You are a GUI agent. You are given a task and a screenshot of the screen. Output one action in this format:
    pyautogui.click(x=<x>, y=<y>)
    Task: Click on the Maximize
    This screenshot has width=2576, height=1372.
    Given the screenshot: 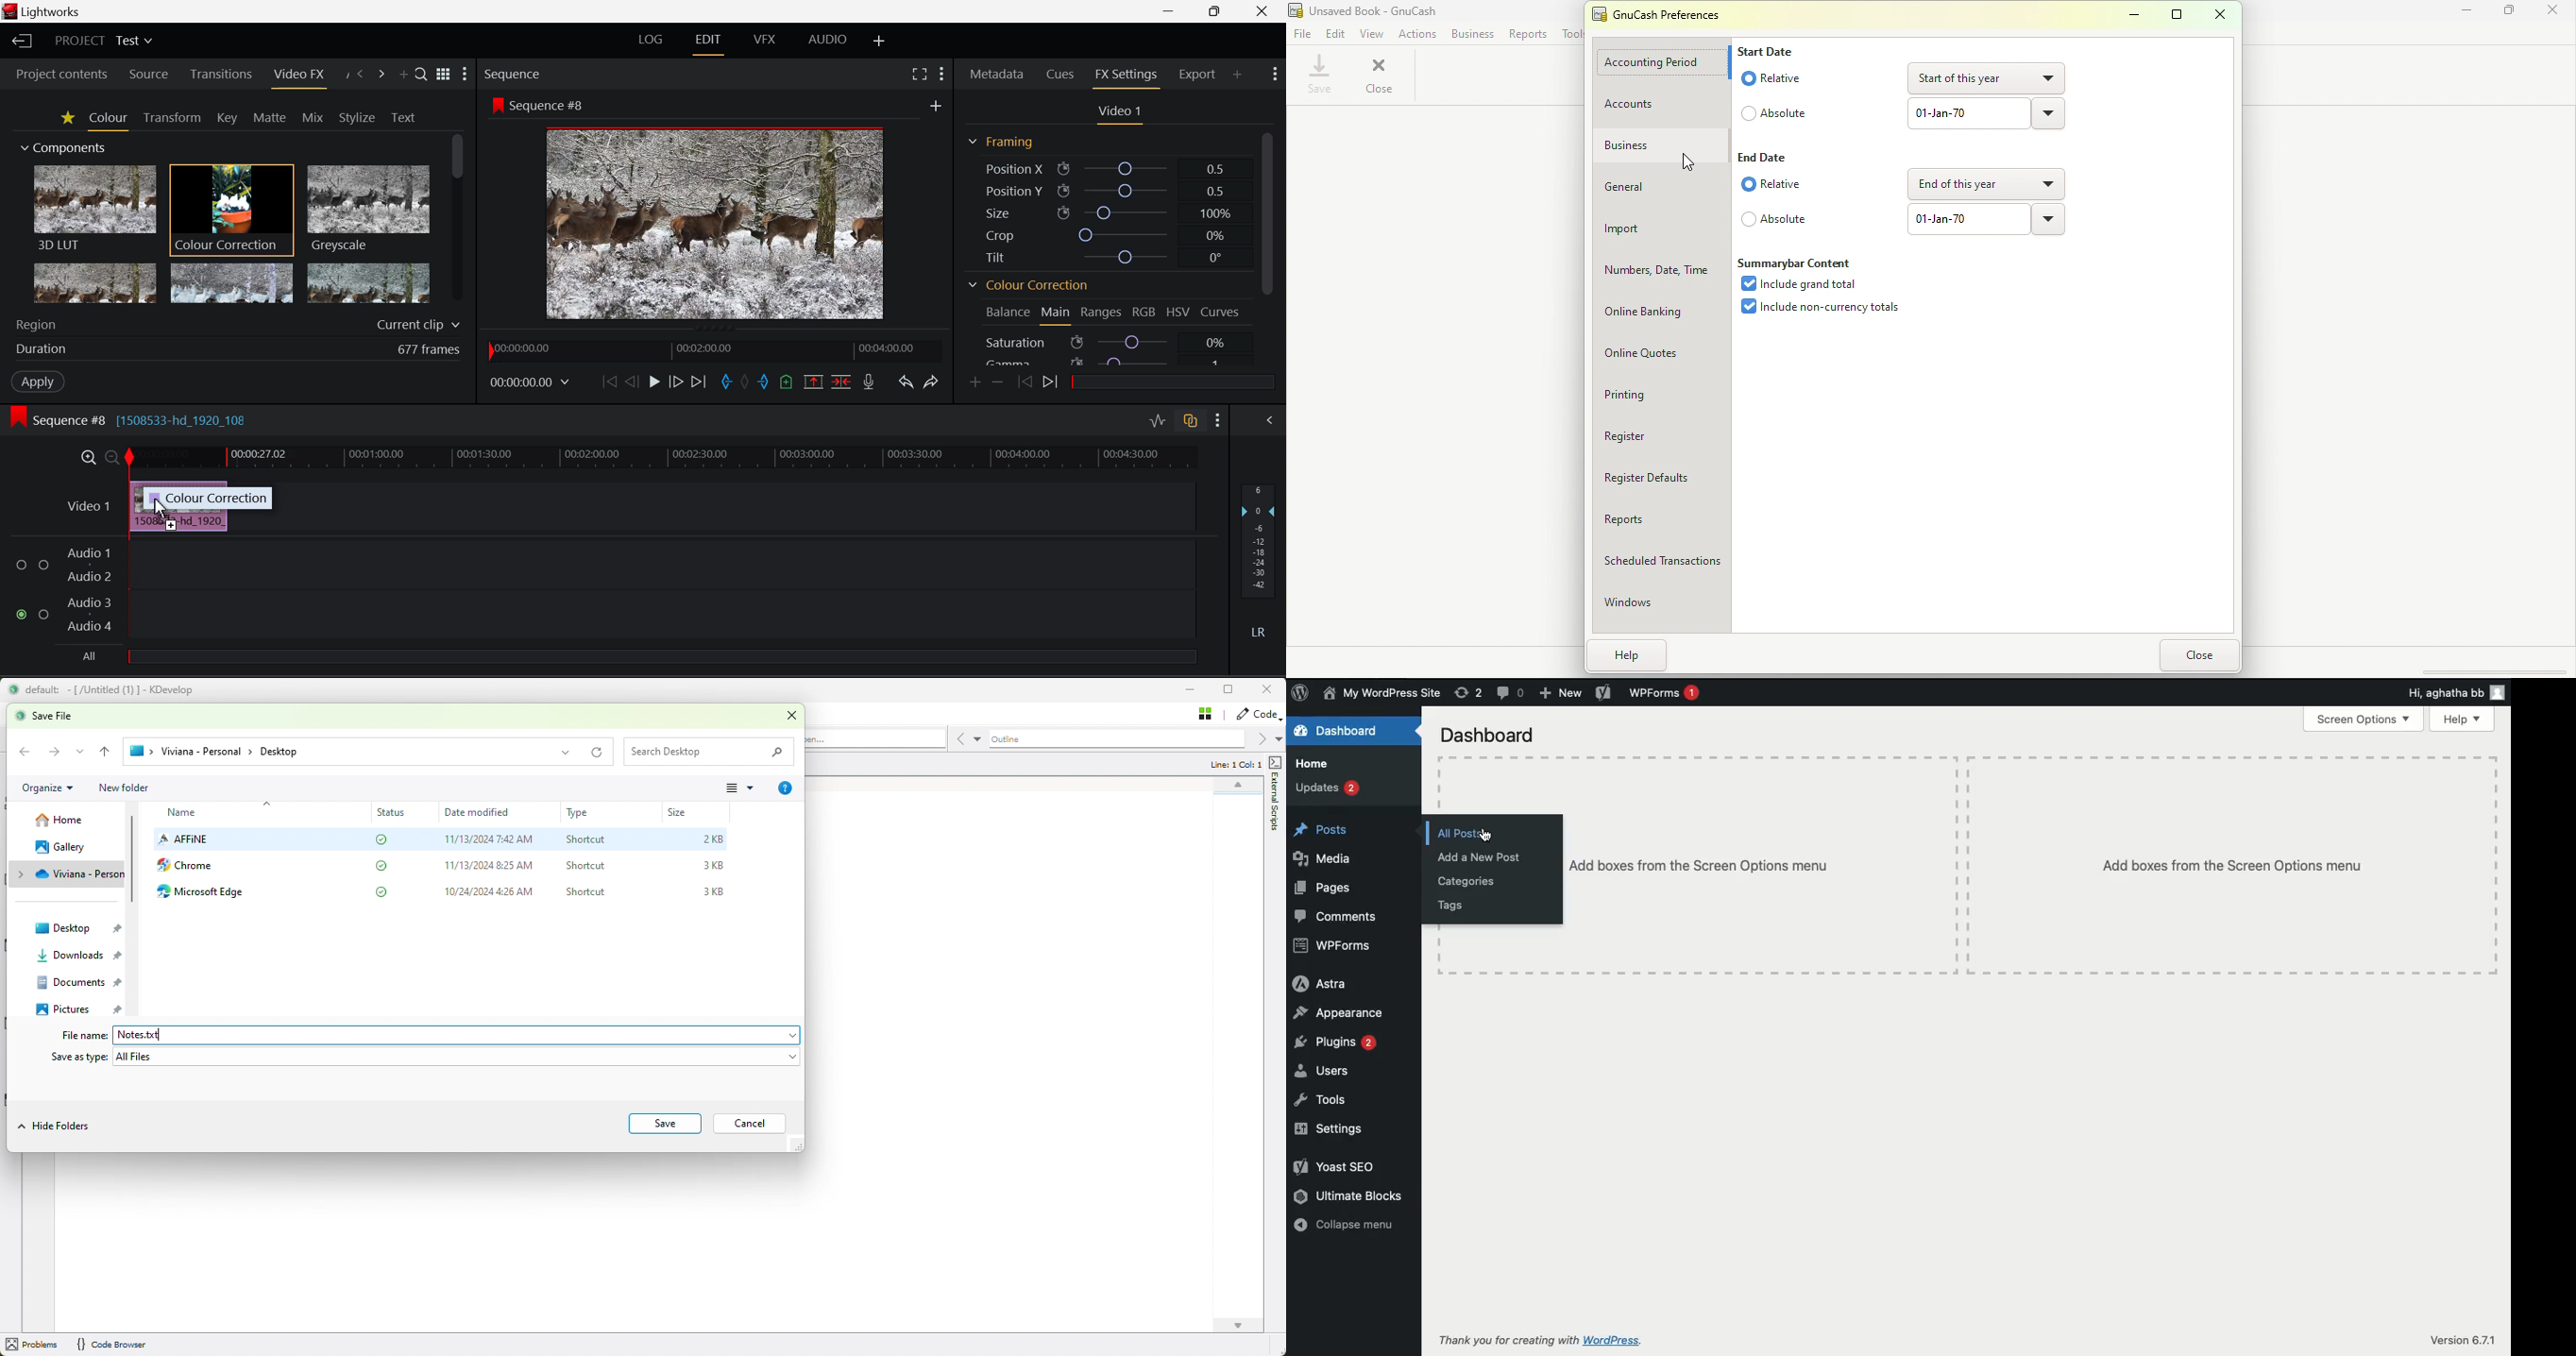 What is the action you would take?
    pyautogui.click(x=2512, y=15)
    